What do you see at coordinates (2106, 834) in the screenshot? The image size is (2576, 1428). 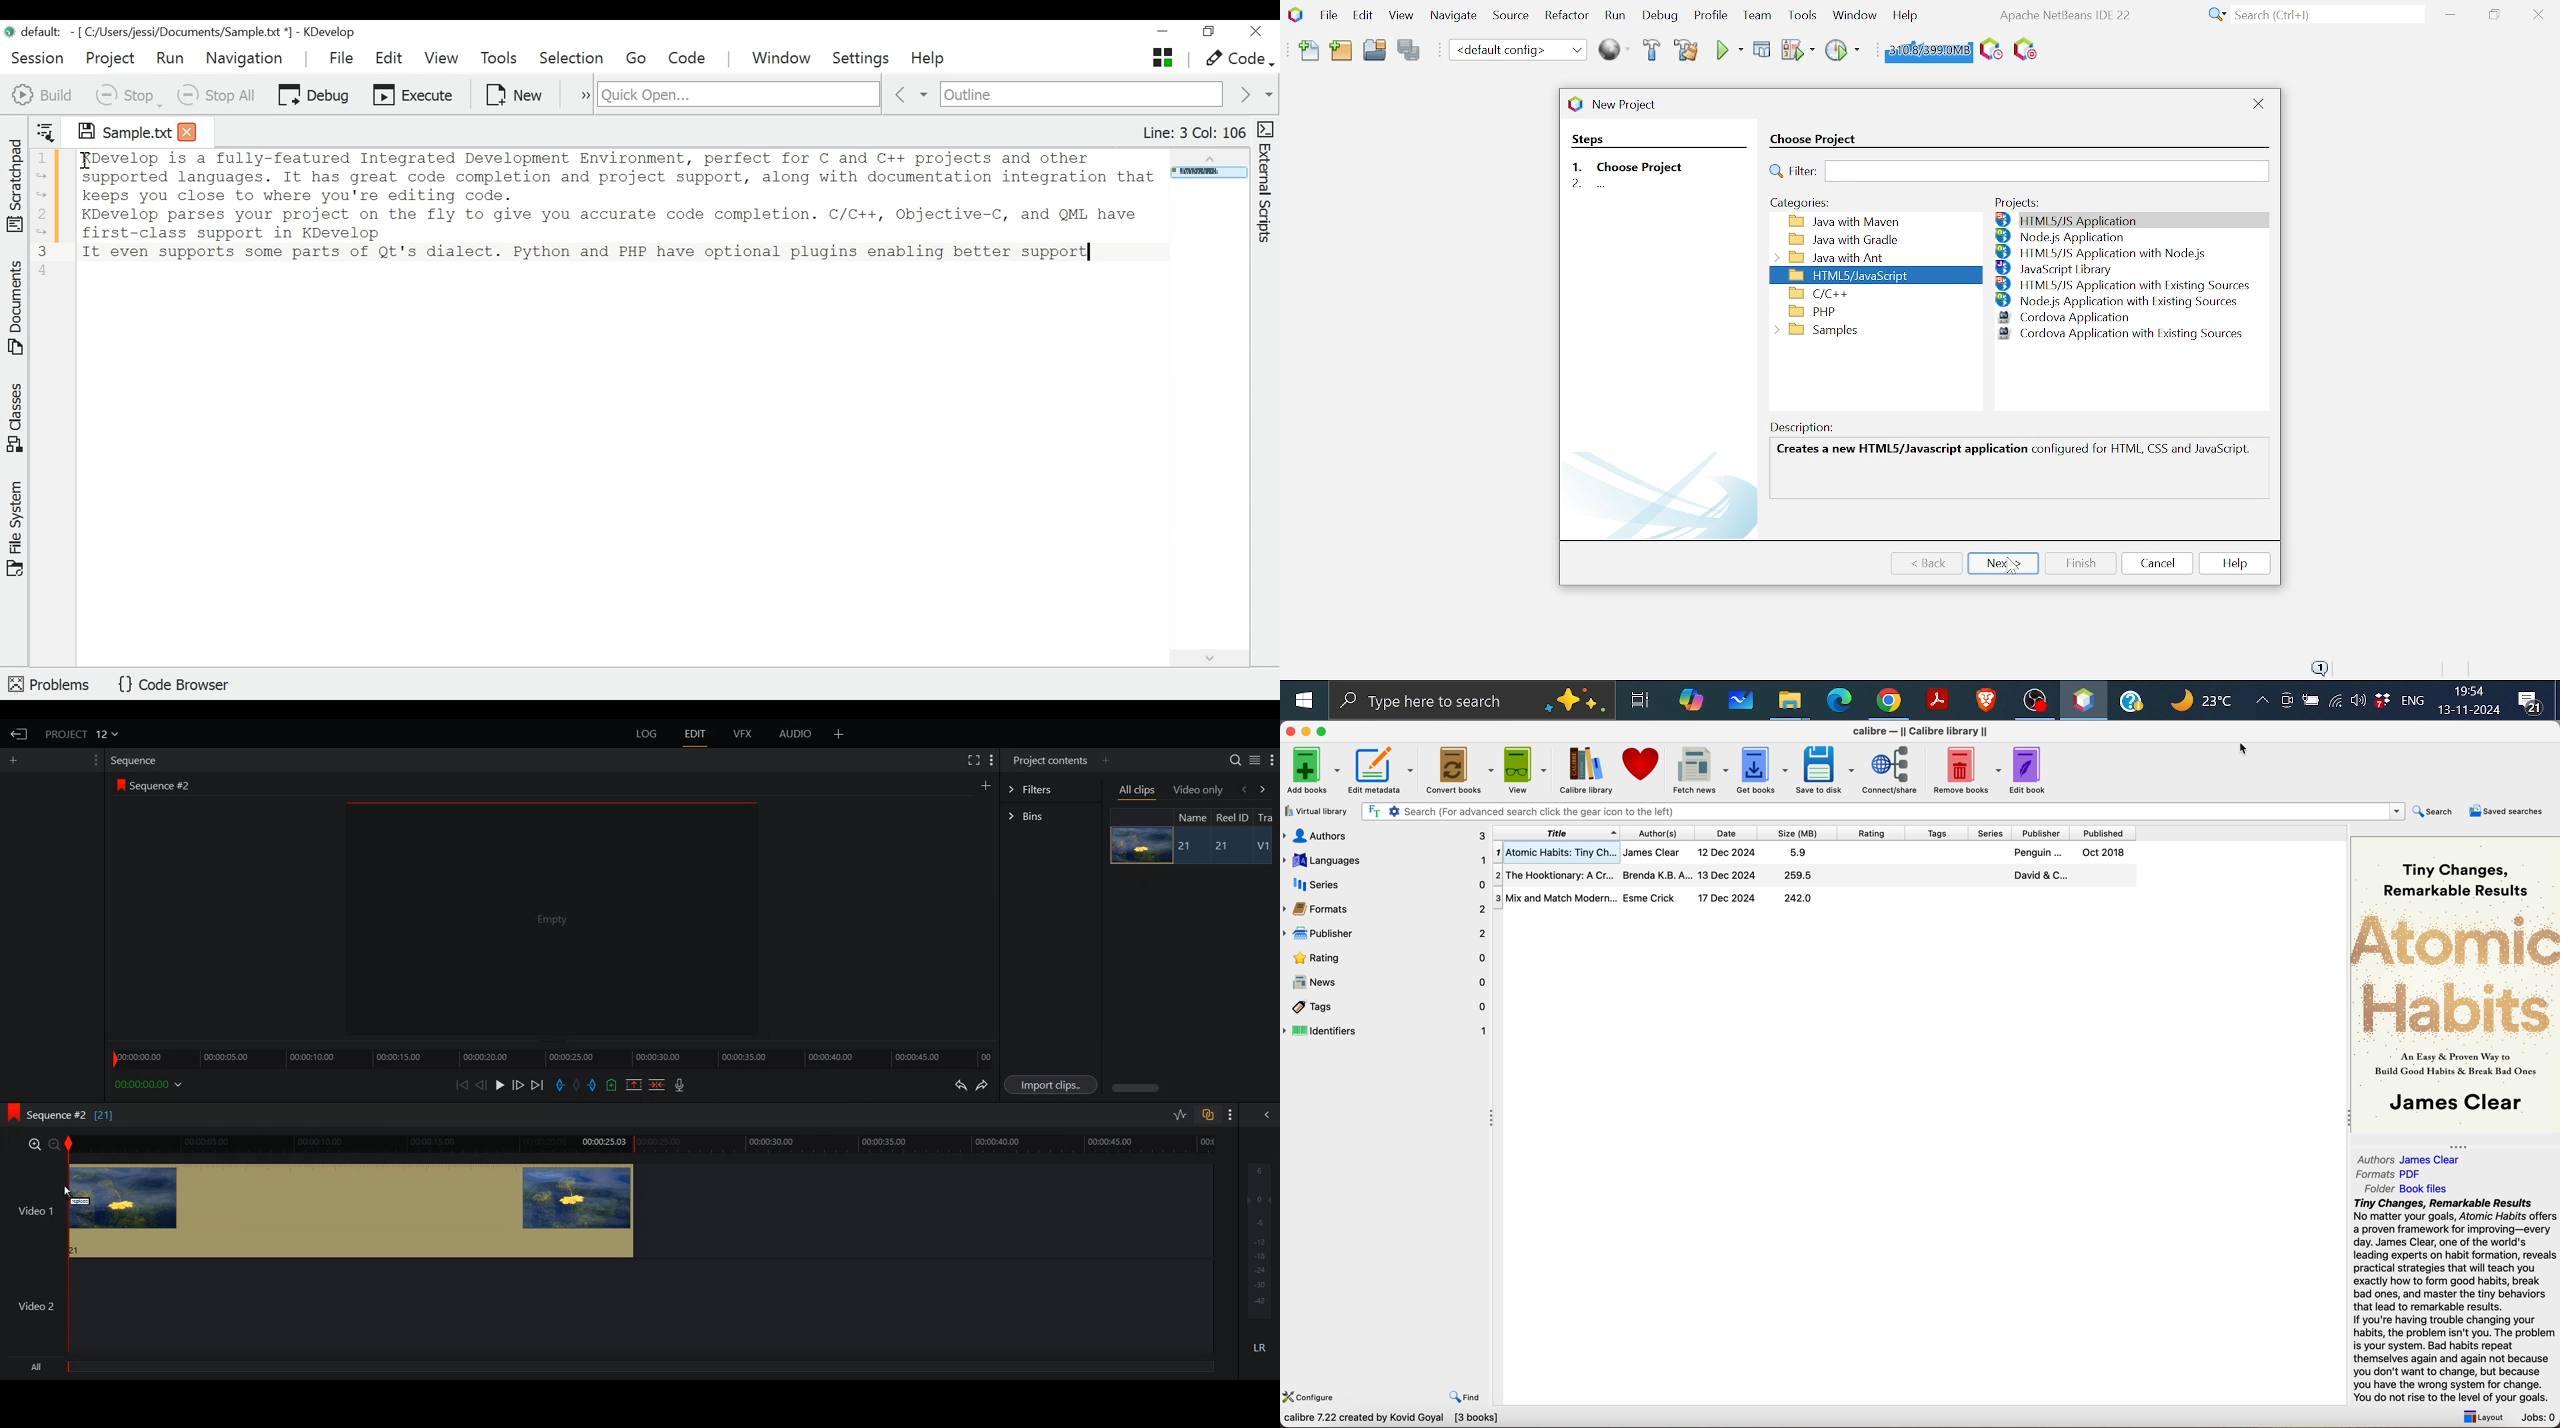 I see `published` at bounding box center [2106, 834].